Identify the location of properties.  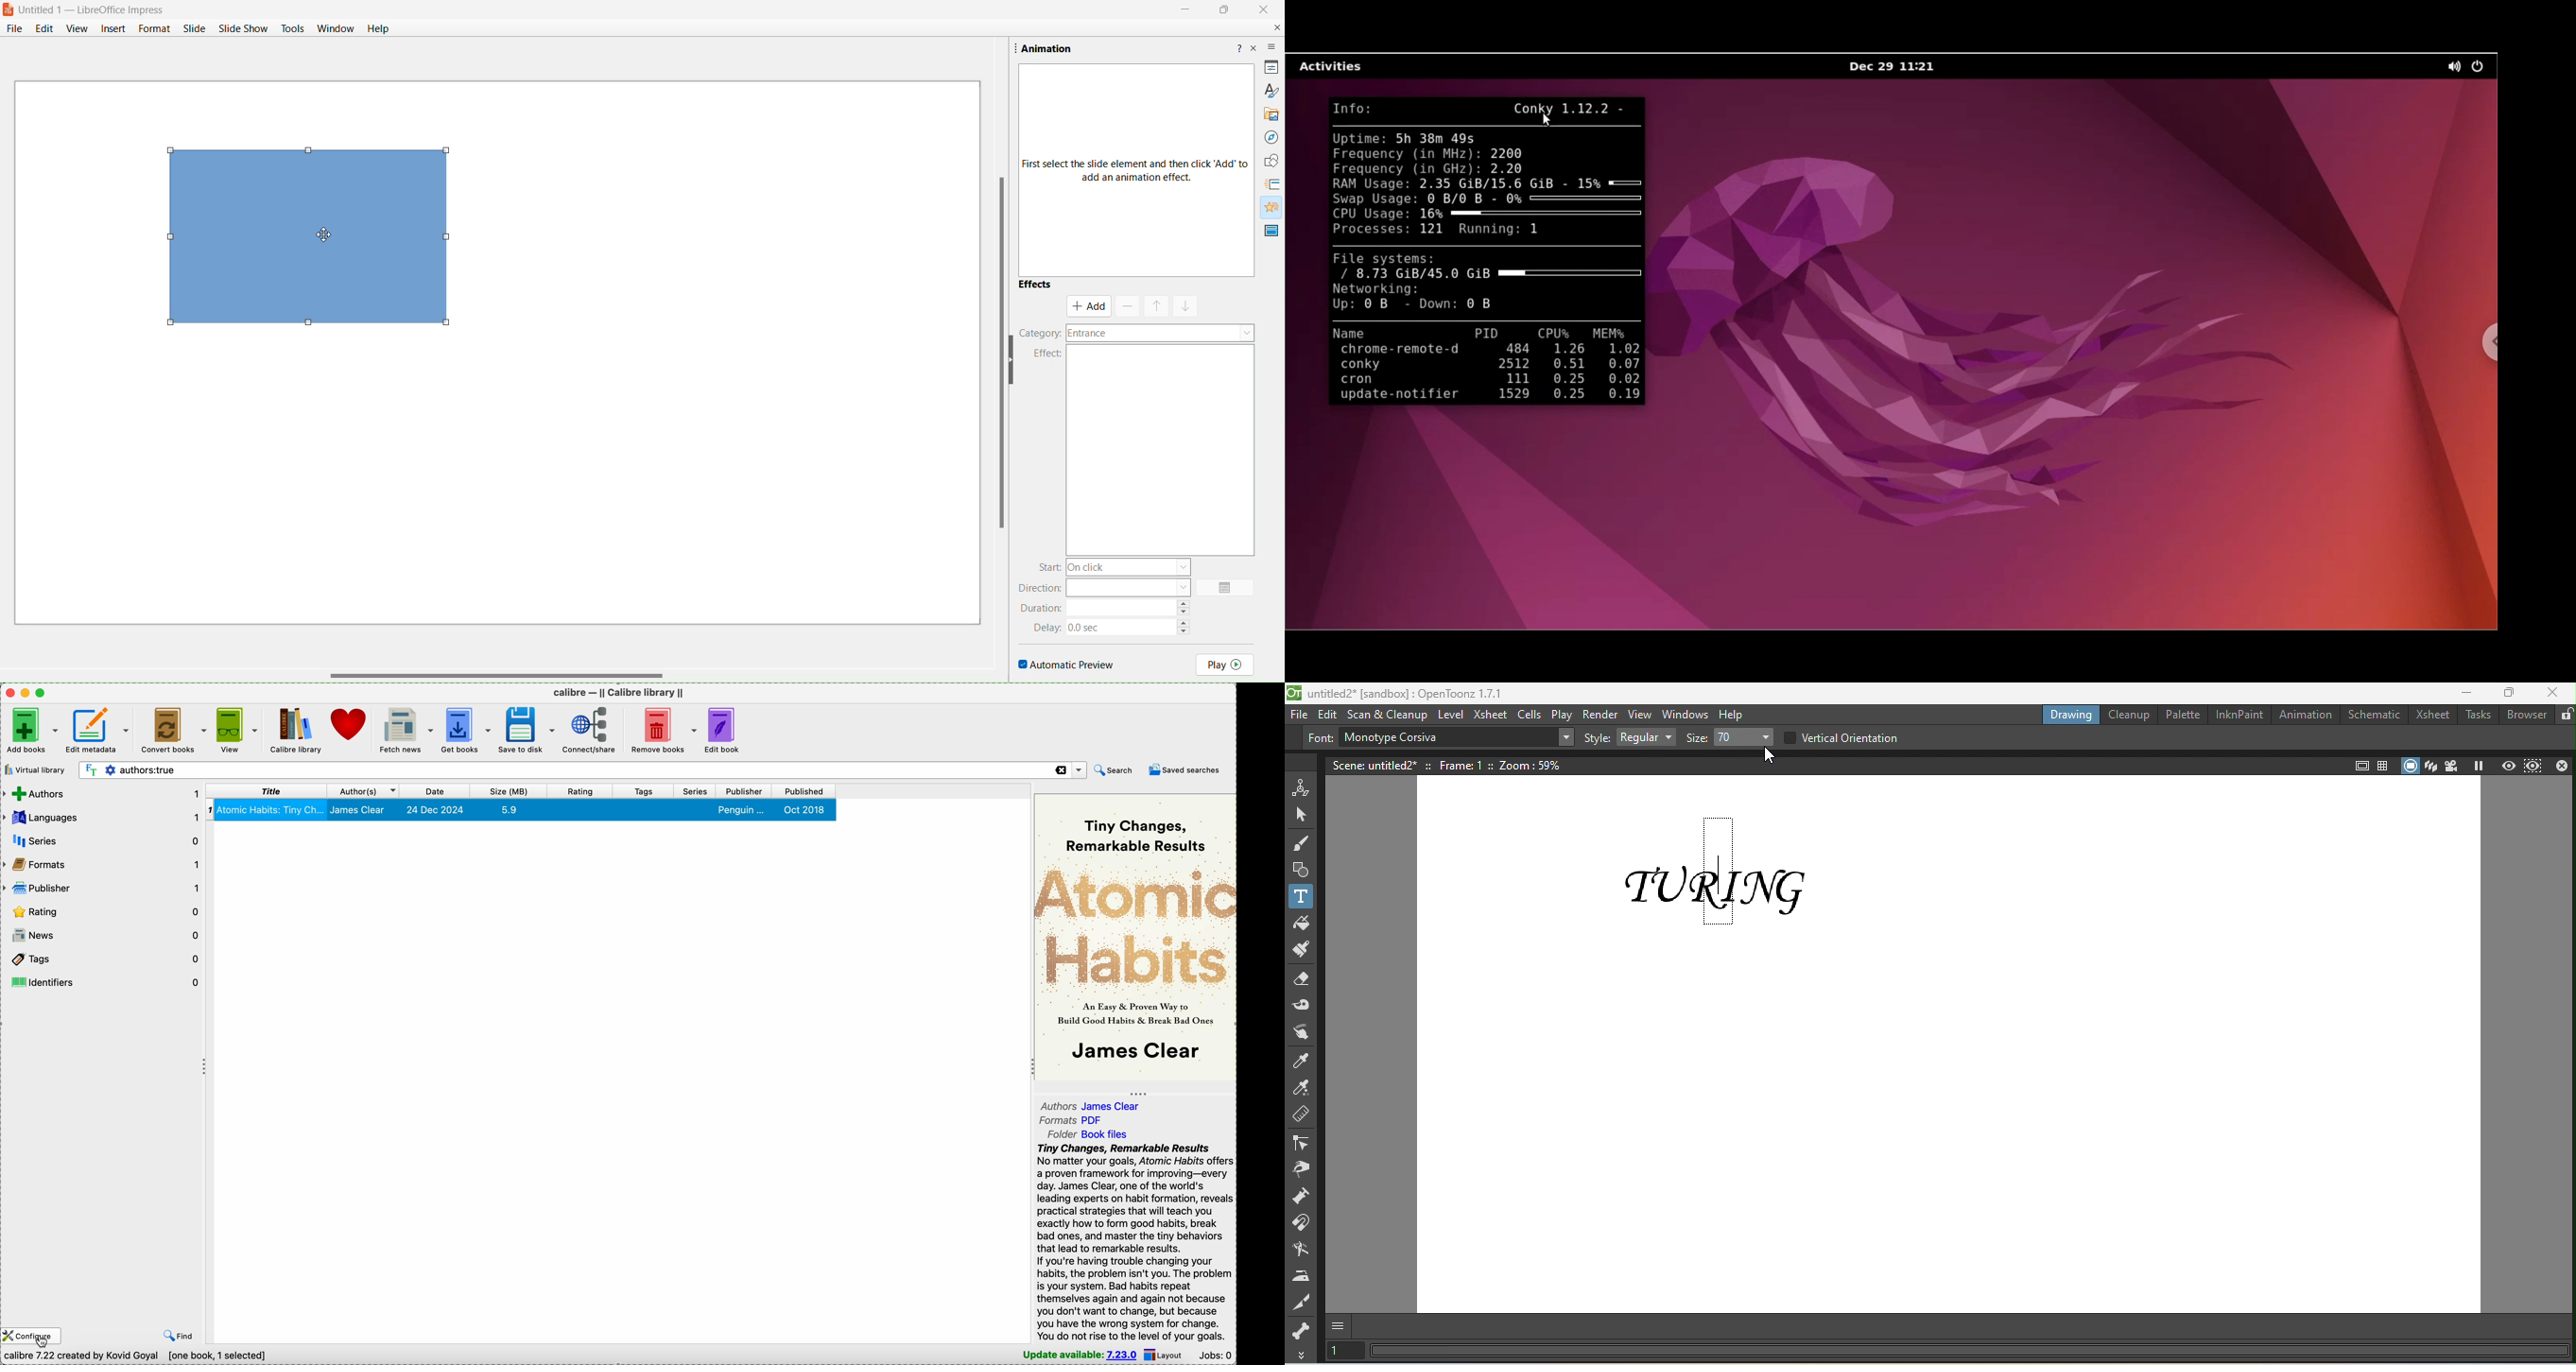
(1270, 68).